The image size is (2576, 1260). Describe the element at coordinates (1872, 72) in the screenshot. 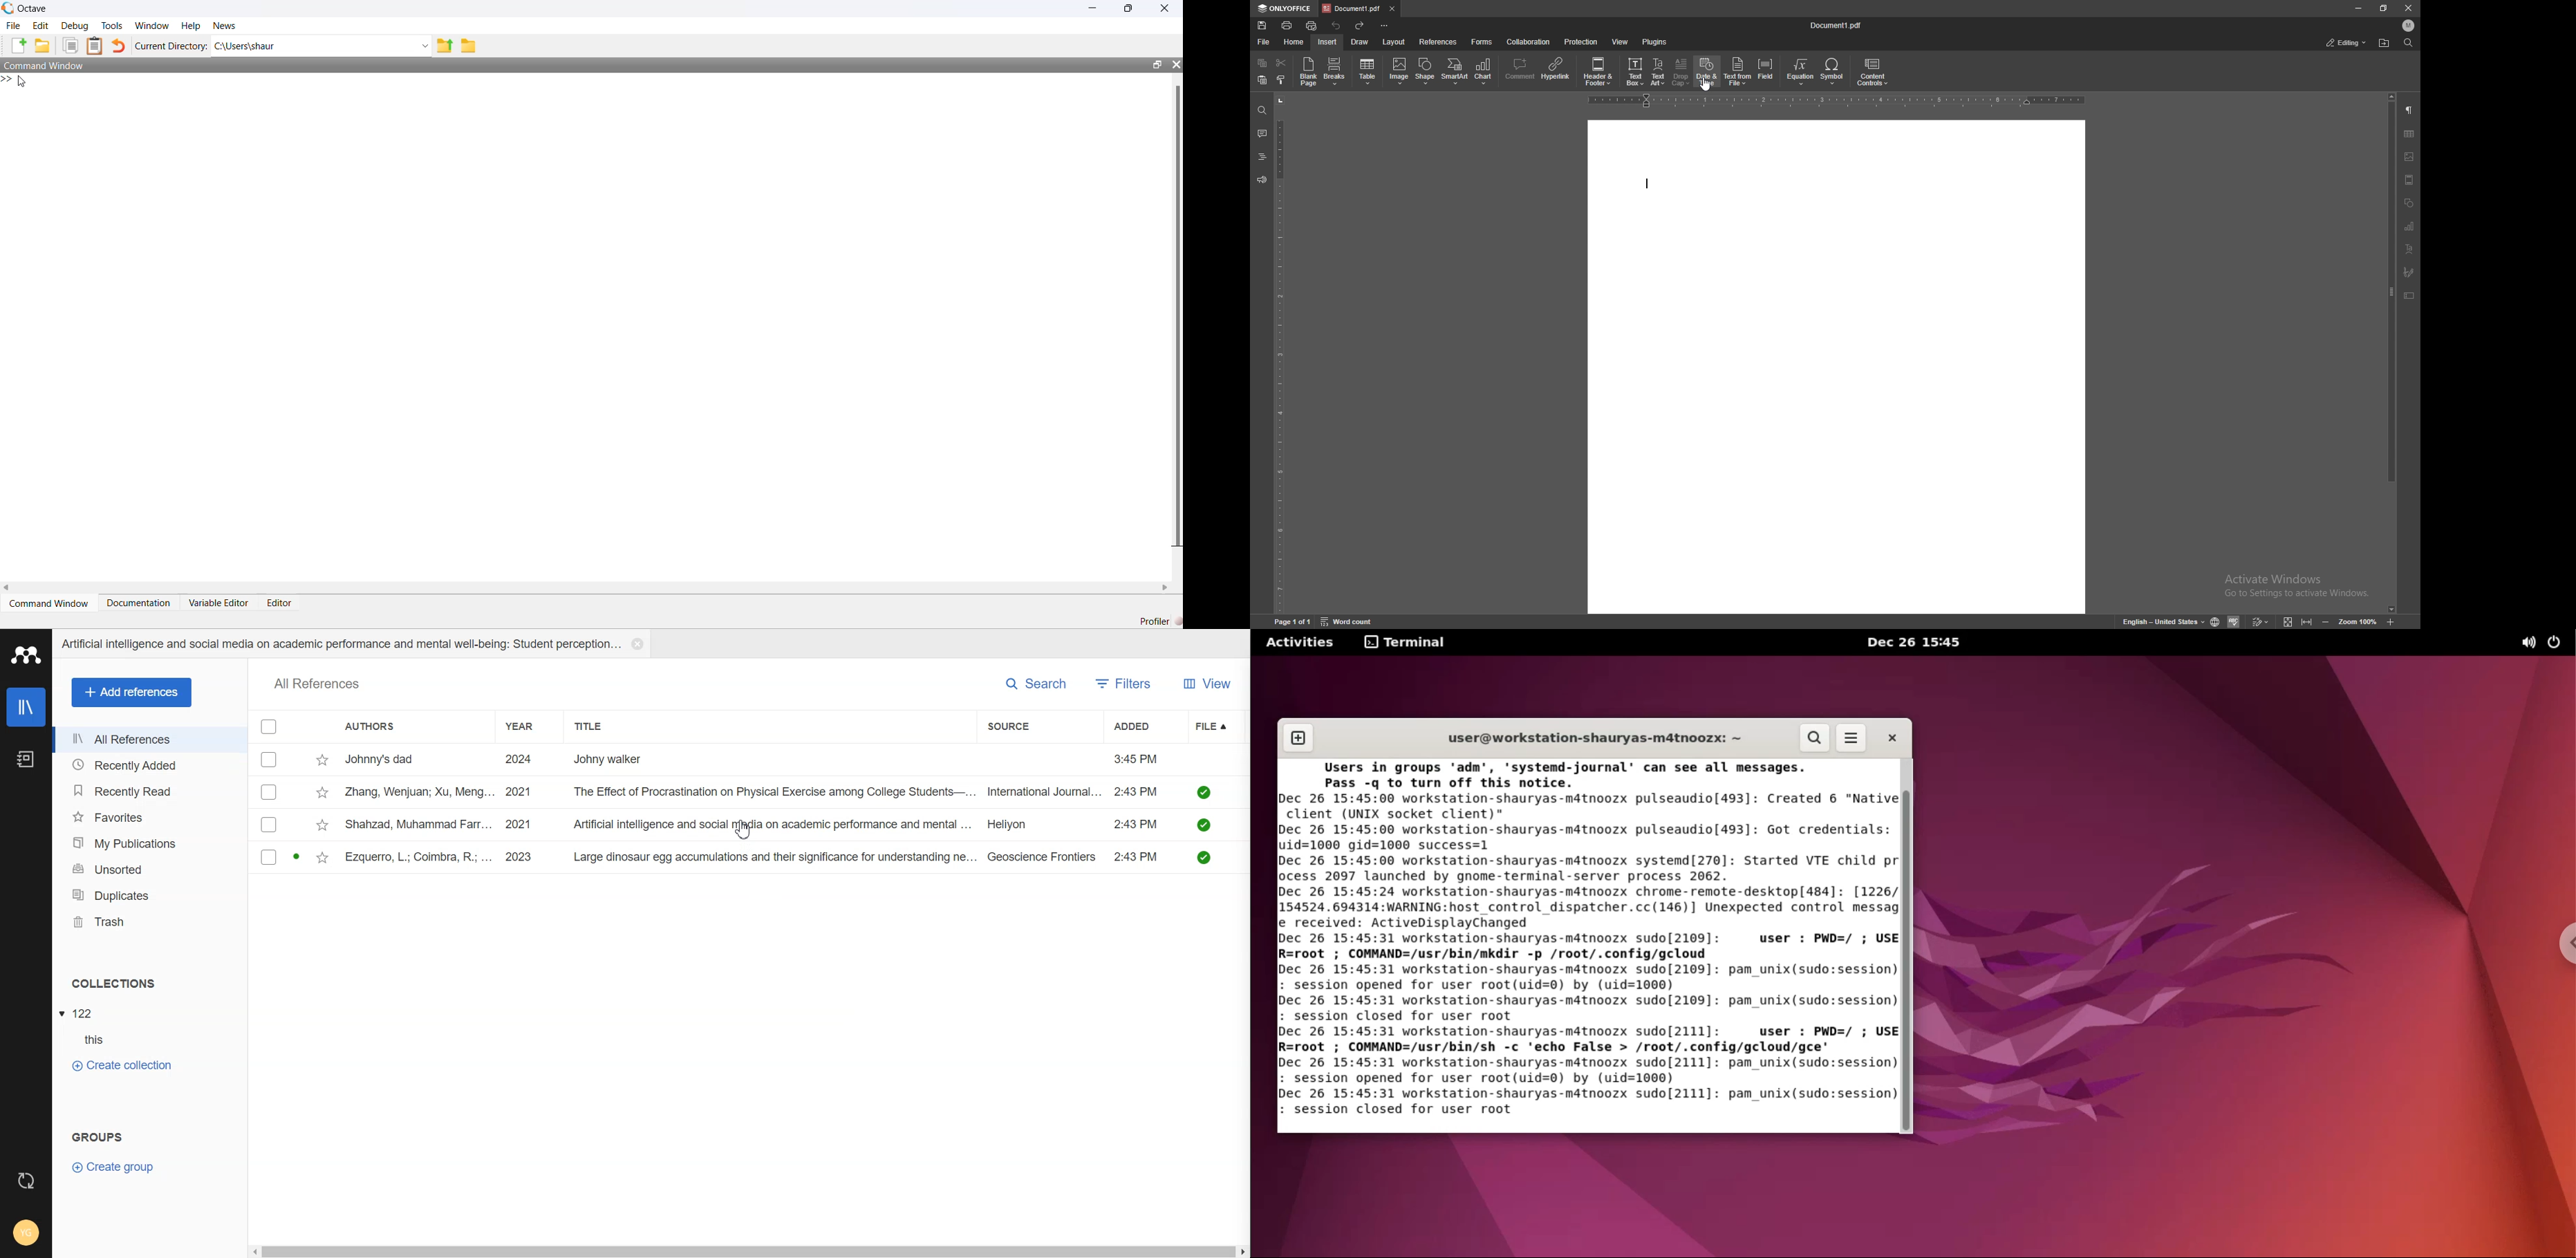

I see `content controls` at that location.